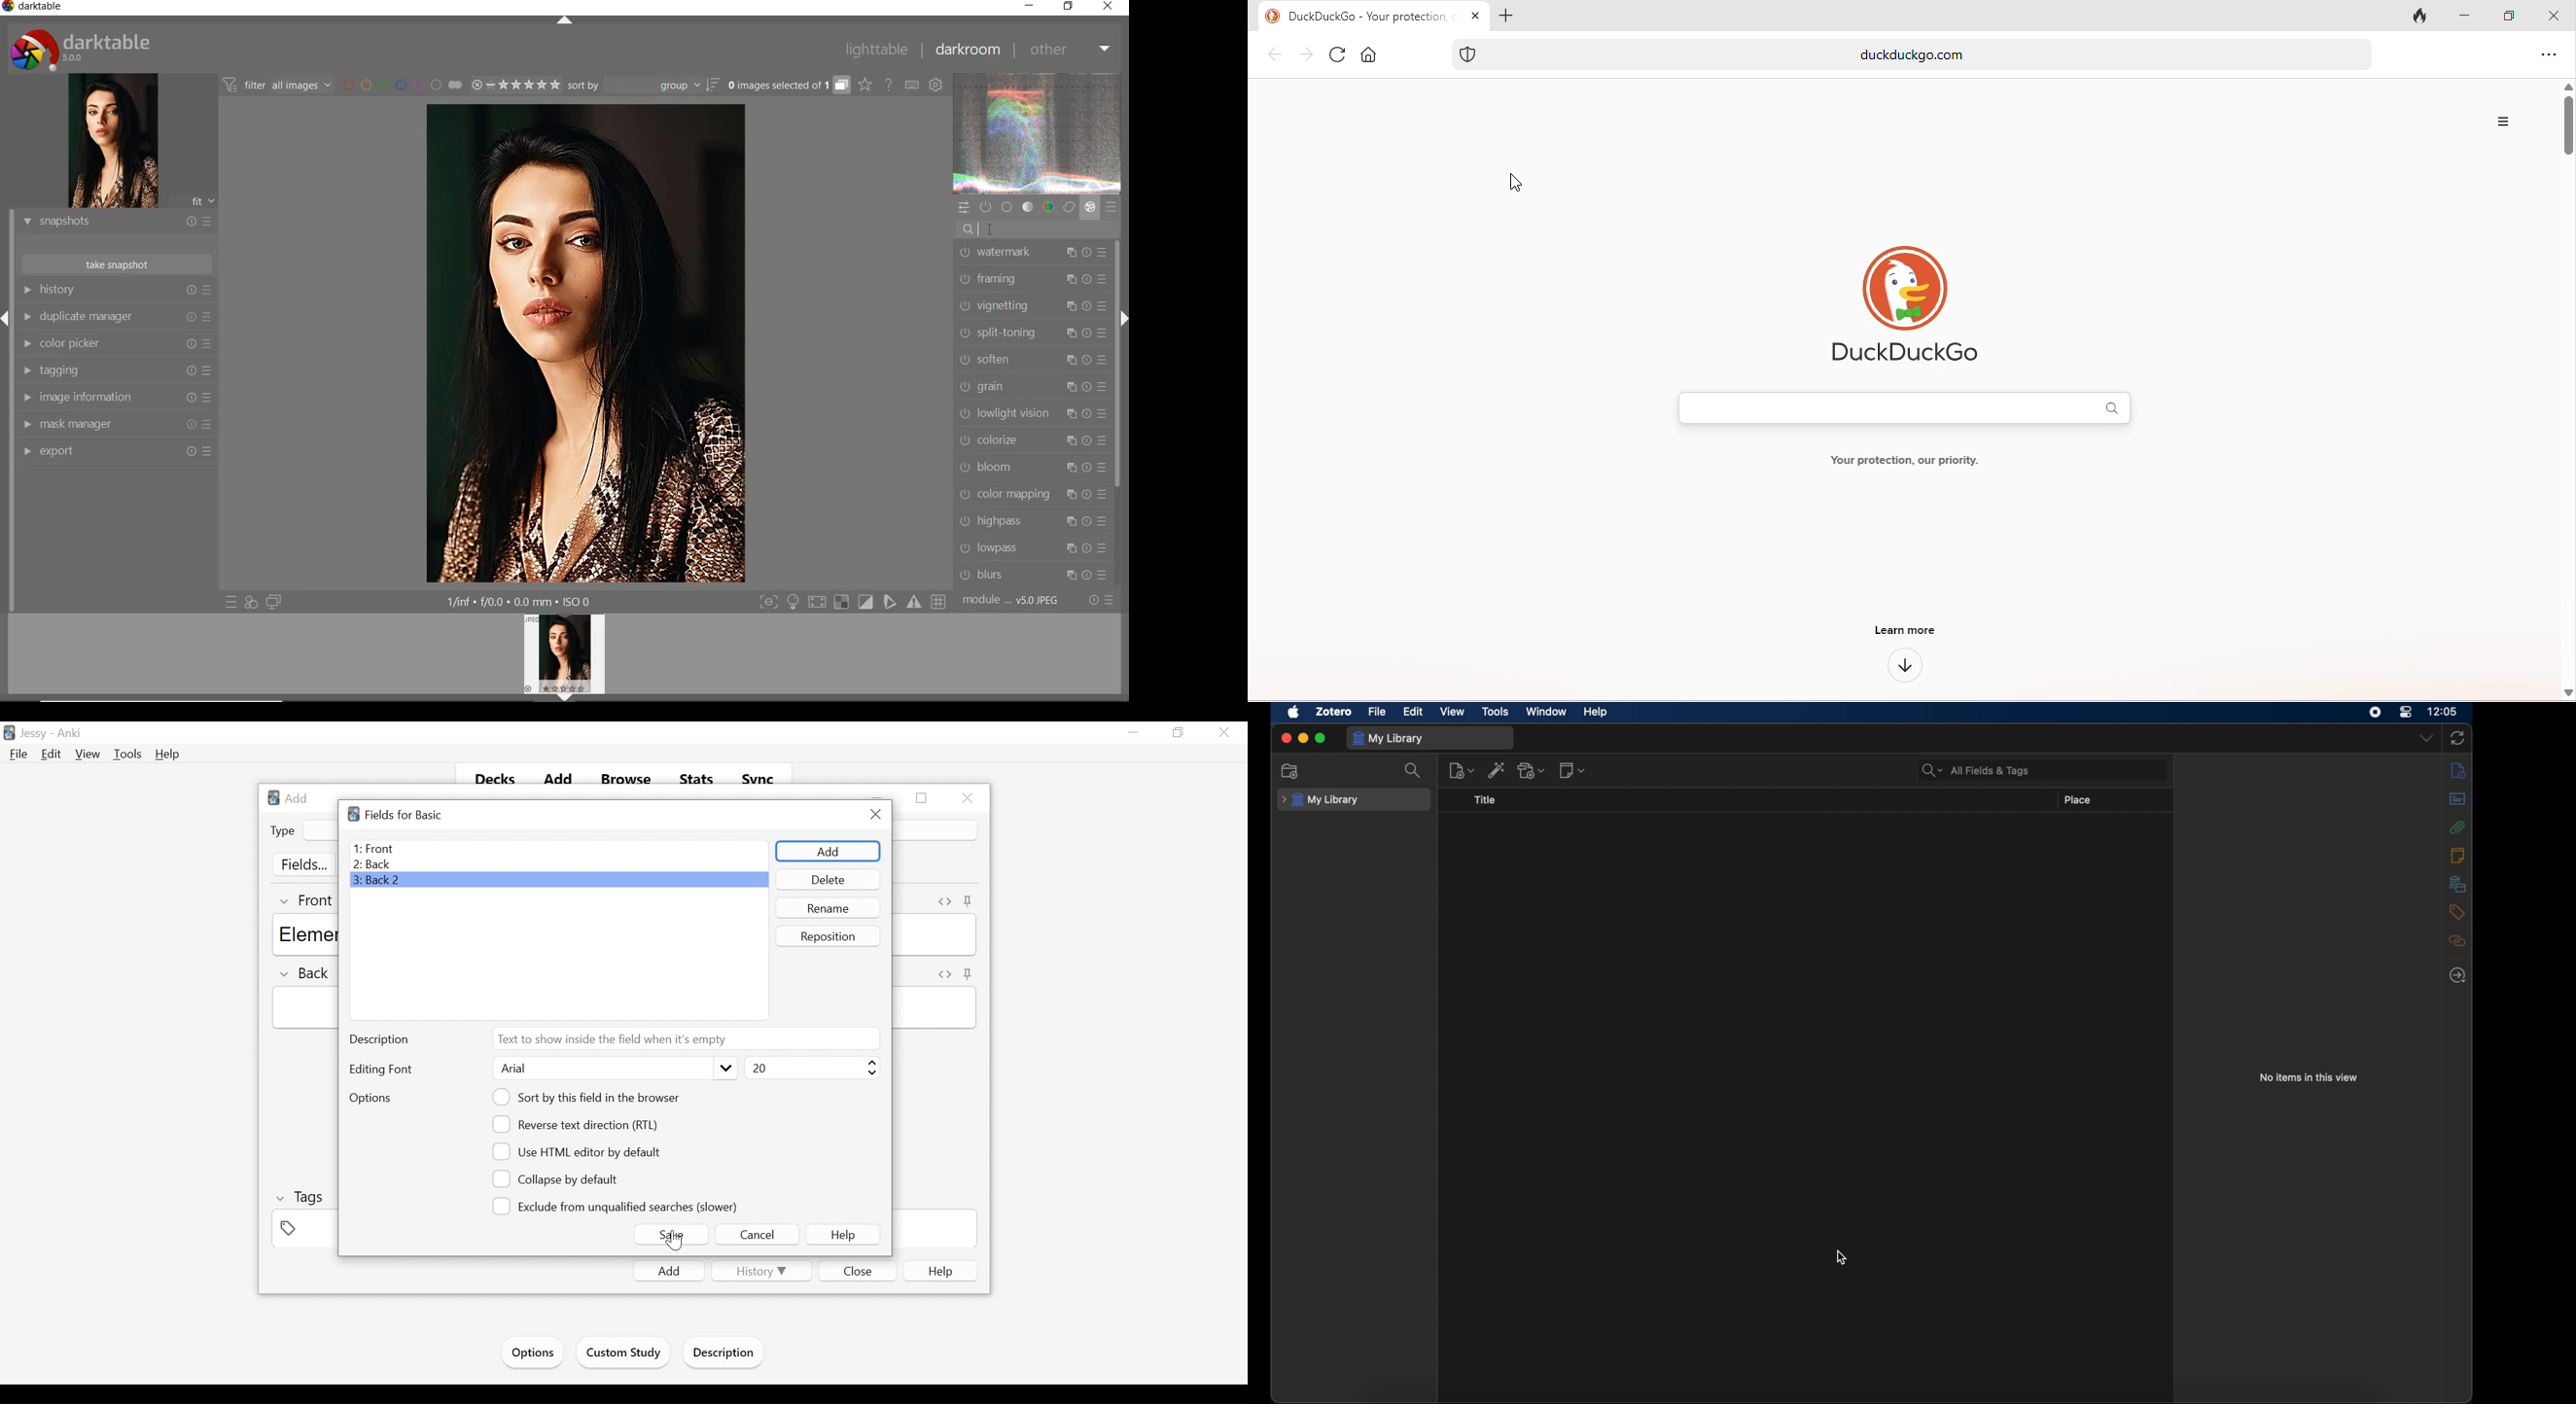 The height and width of the screenshot is (1428, 2576). What do you see at coordinates (937, 85) in the screenshot?
I see `show global preferences` at bounding box center [937, 85].